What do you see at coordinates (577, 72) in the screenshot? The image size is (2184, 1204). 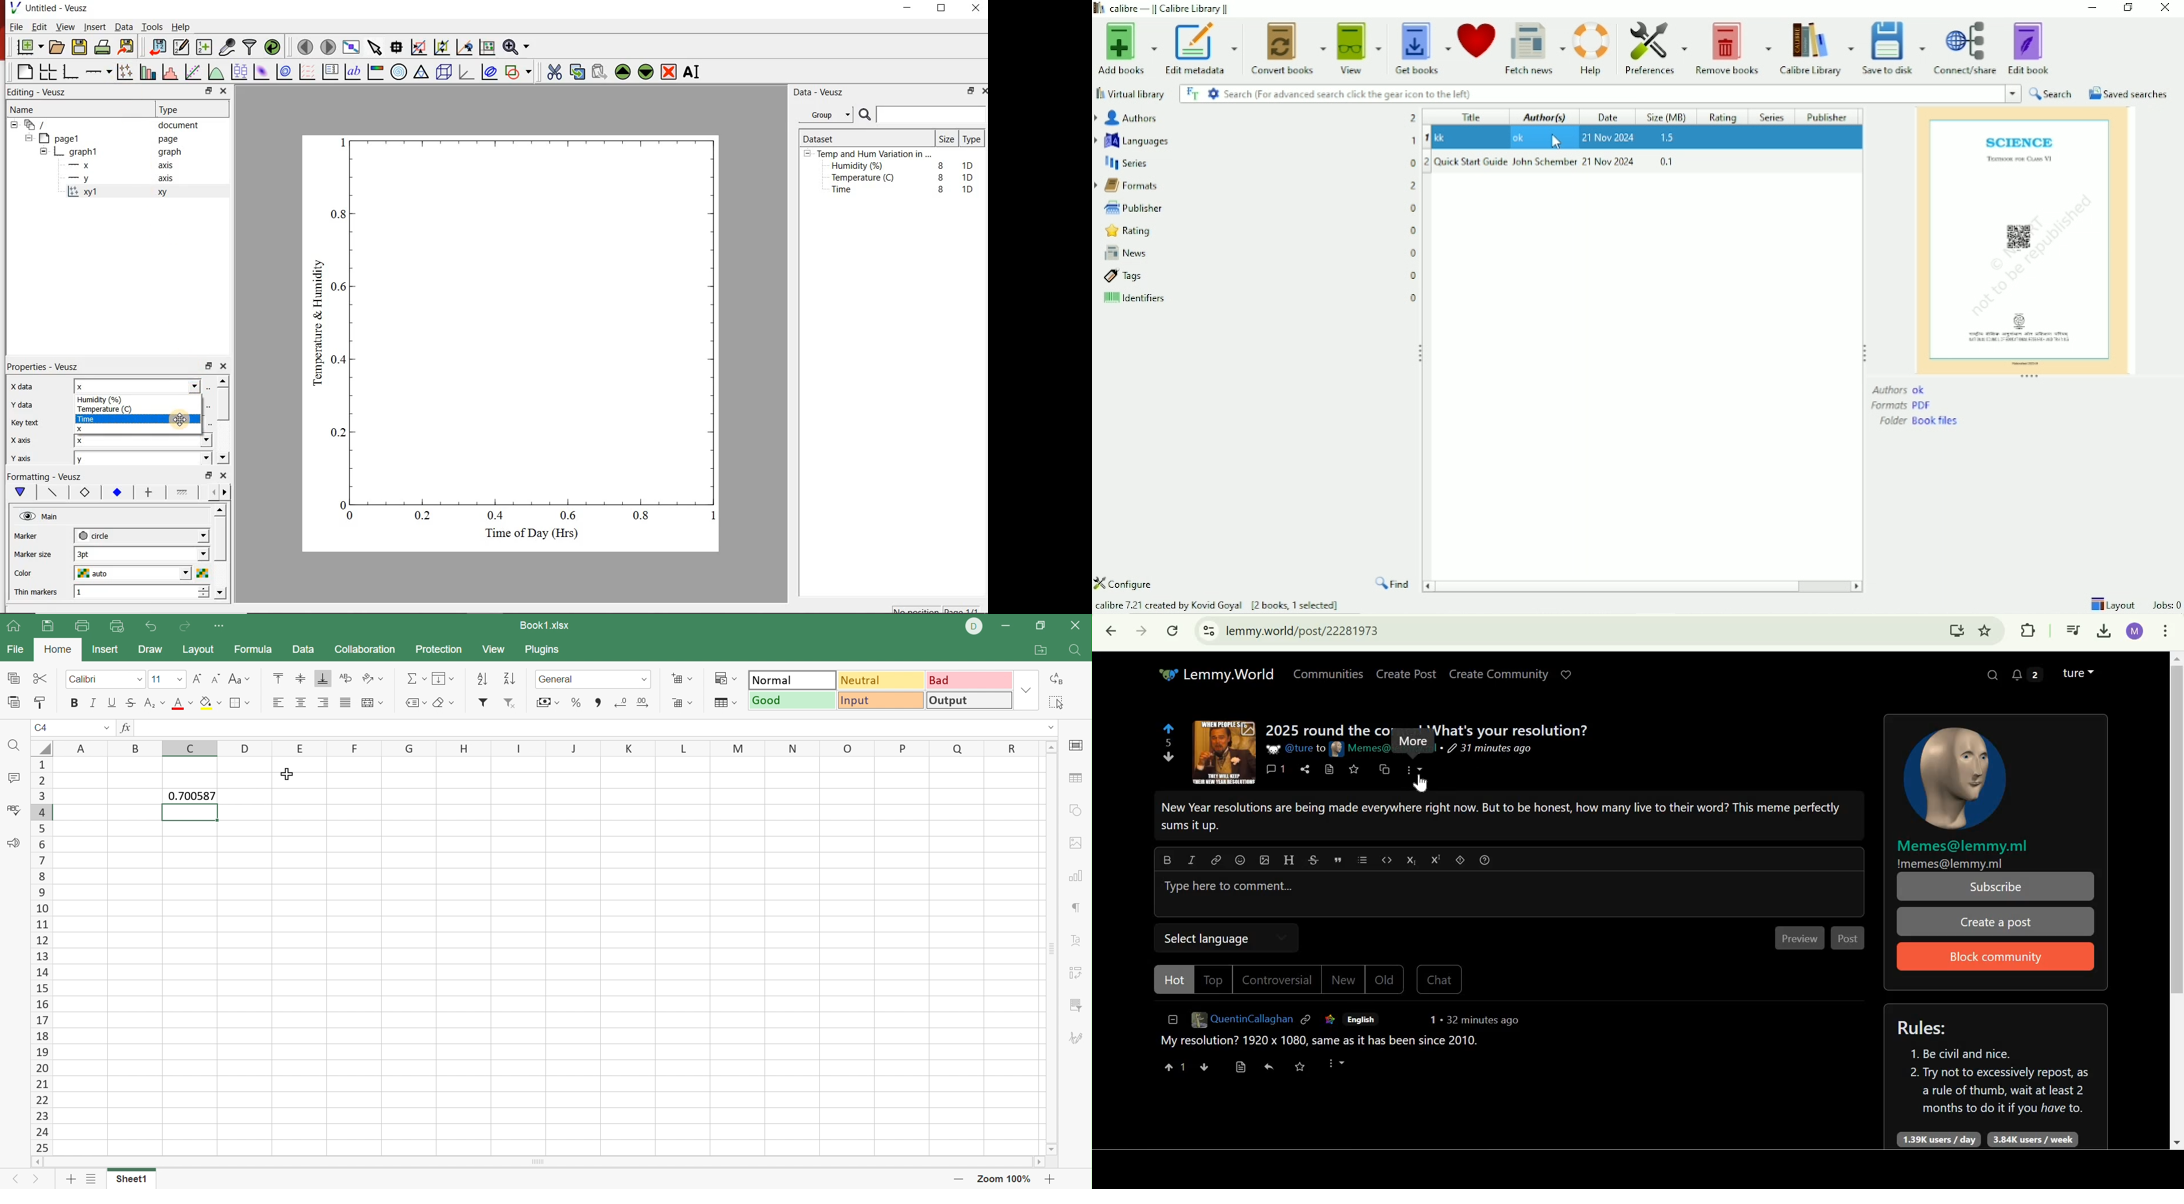 I see `copy the selected widget` at bounding box center [577, 72].